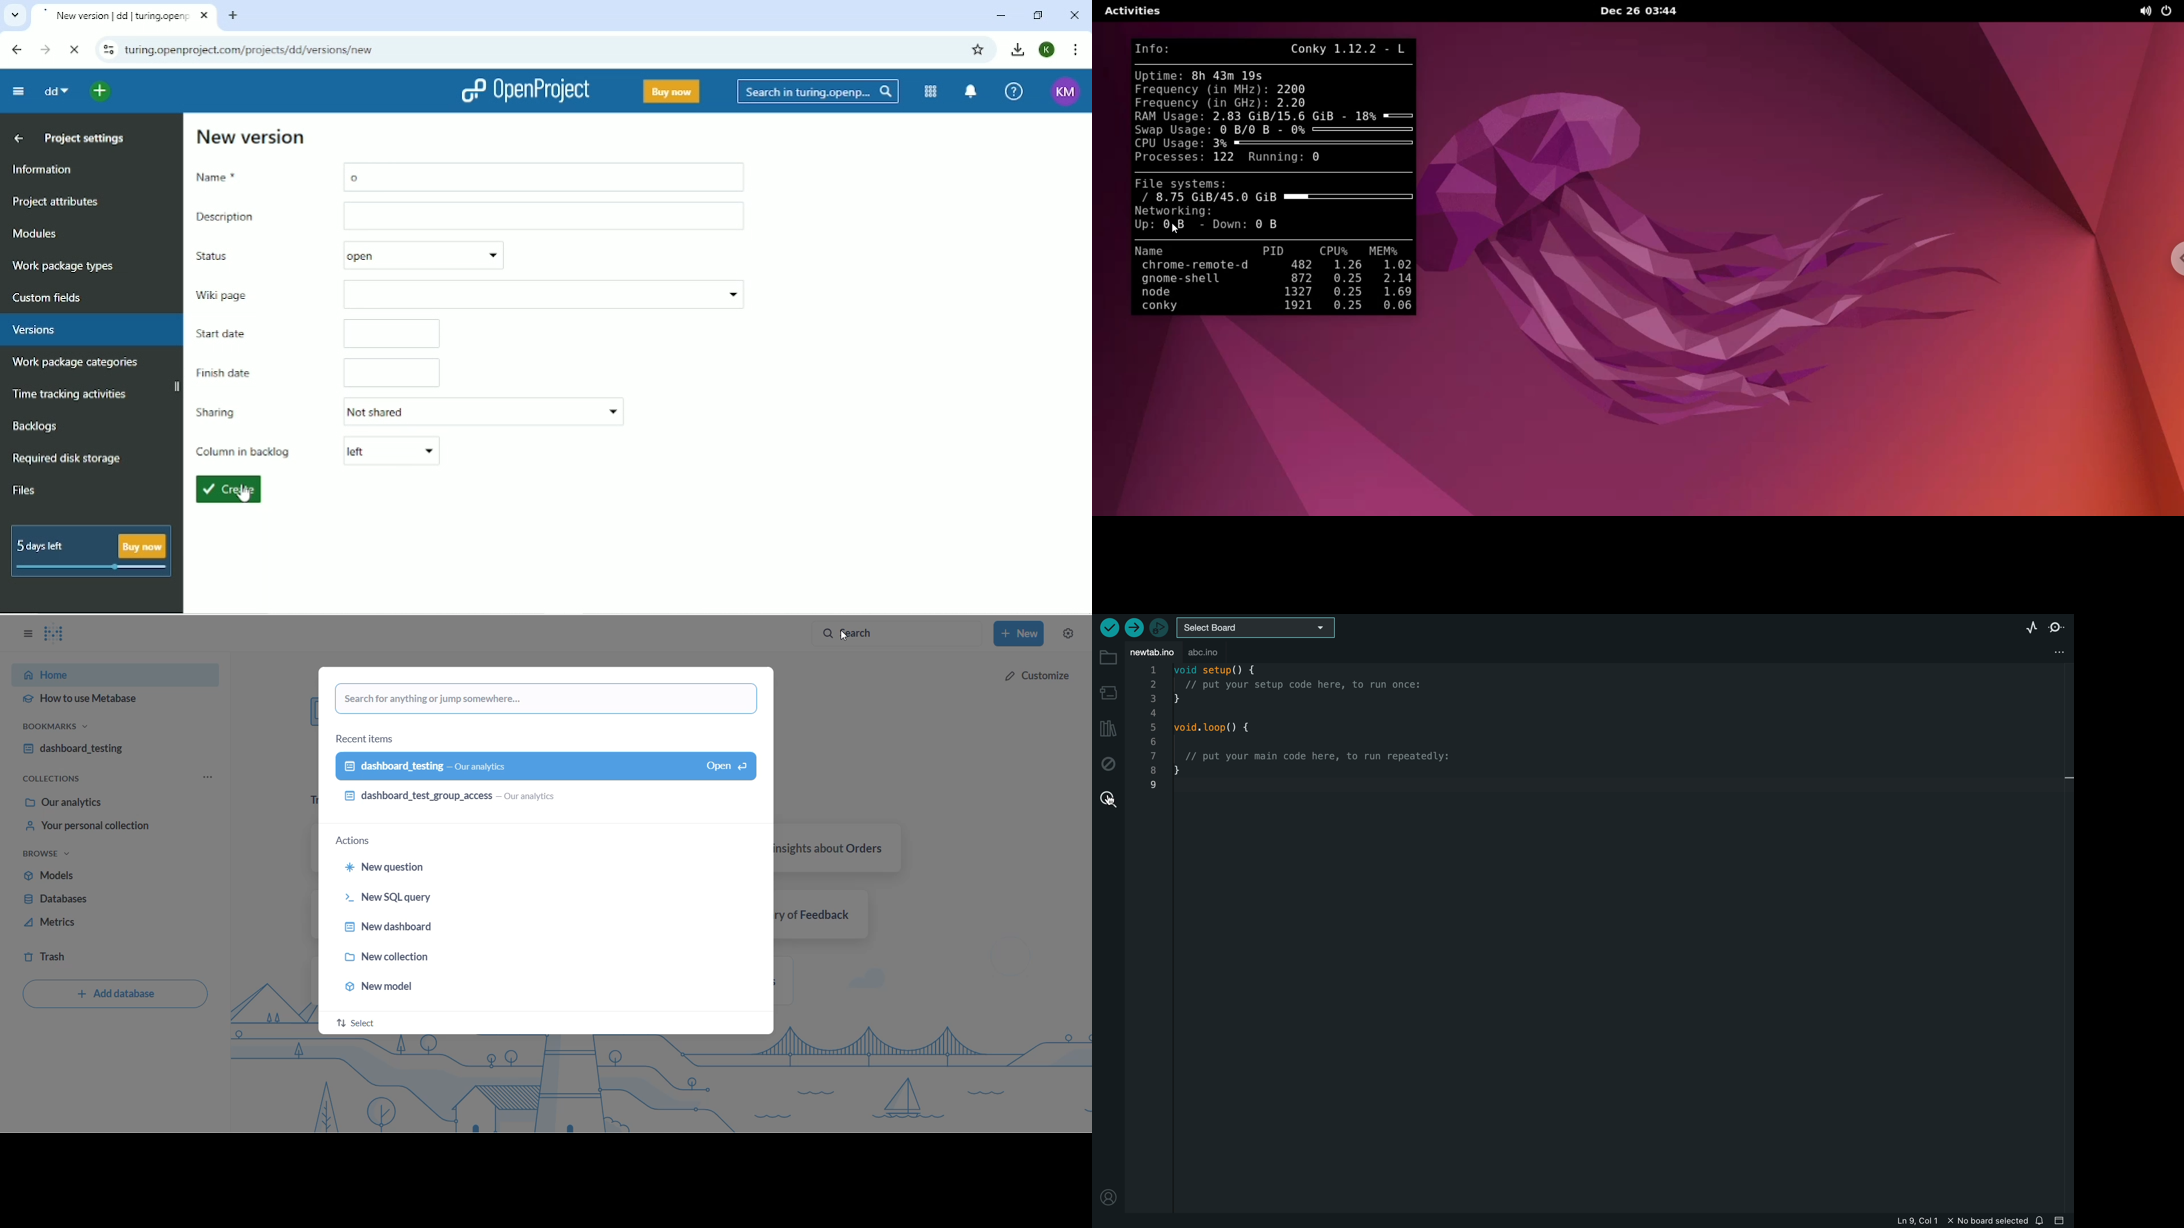 The height and width of the screenshot is (1232, 2184). I want to click on show menu, so click(502, 251).